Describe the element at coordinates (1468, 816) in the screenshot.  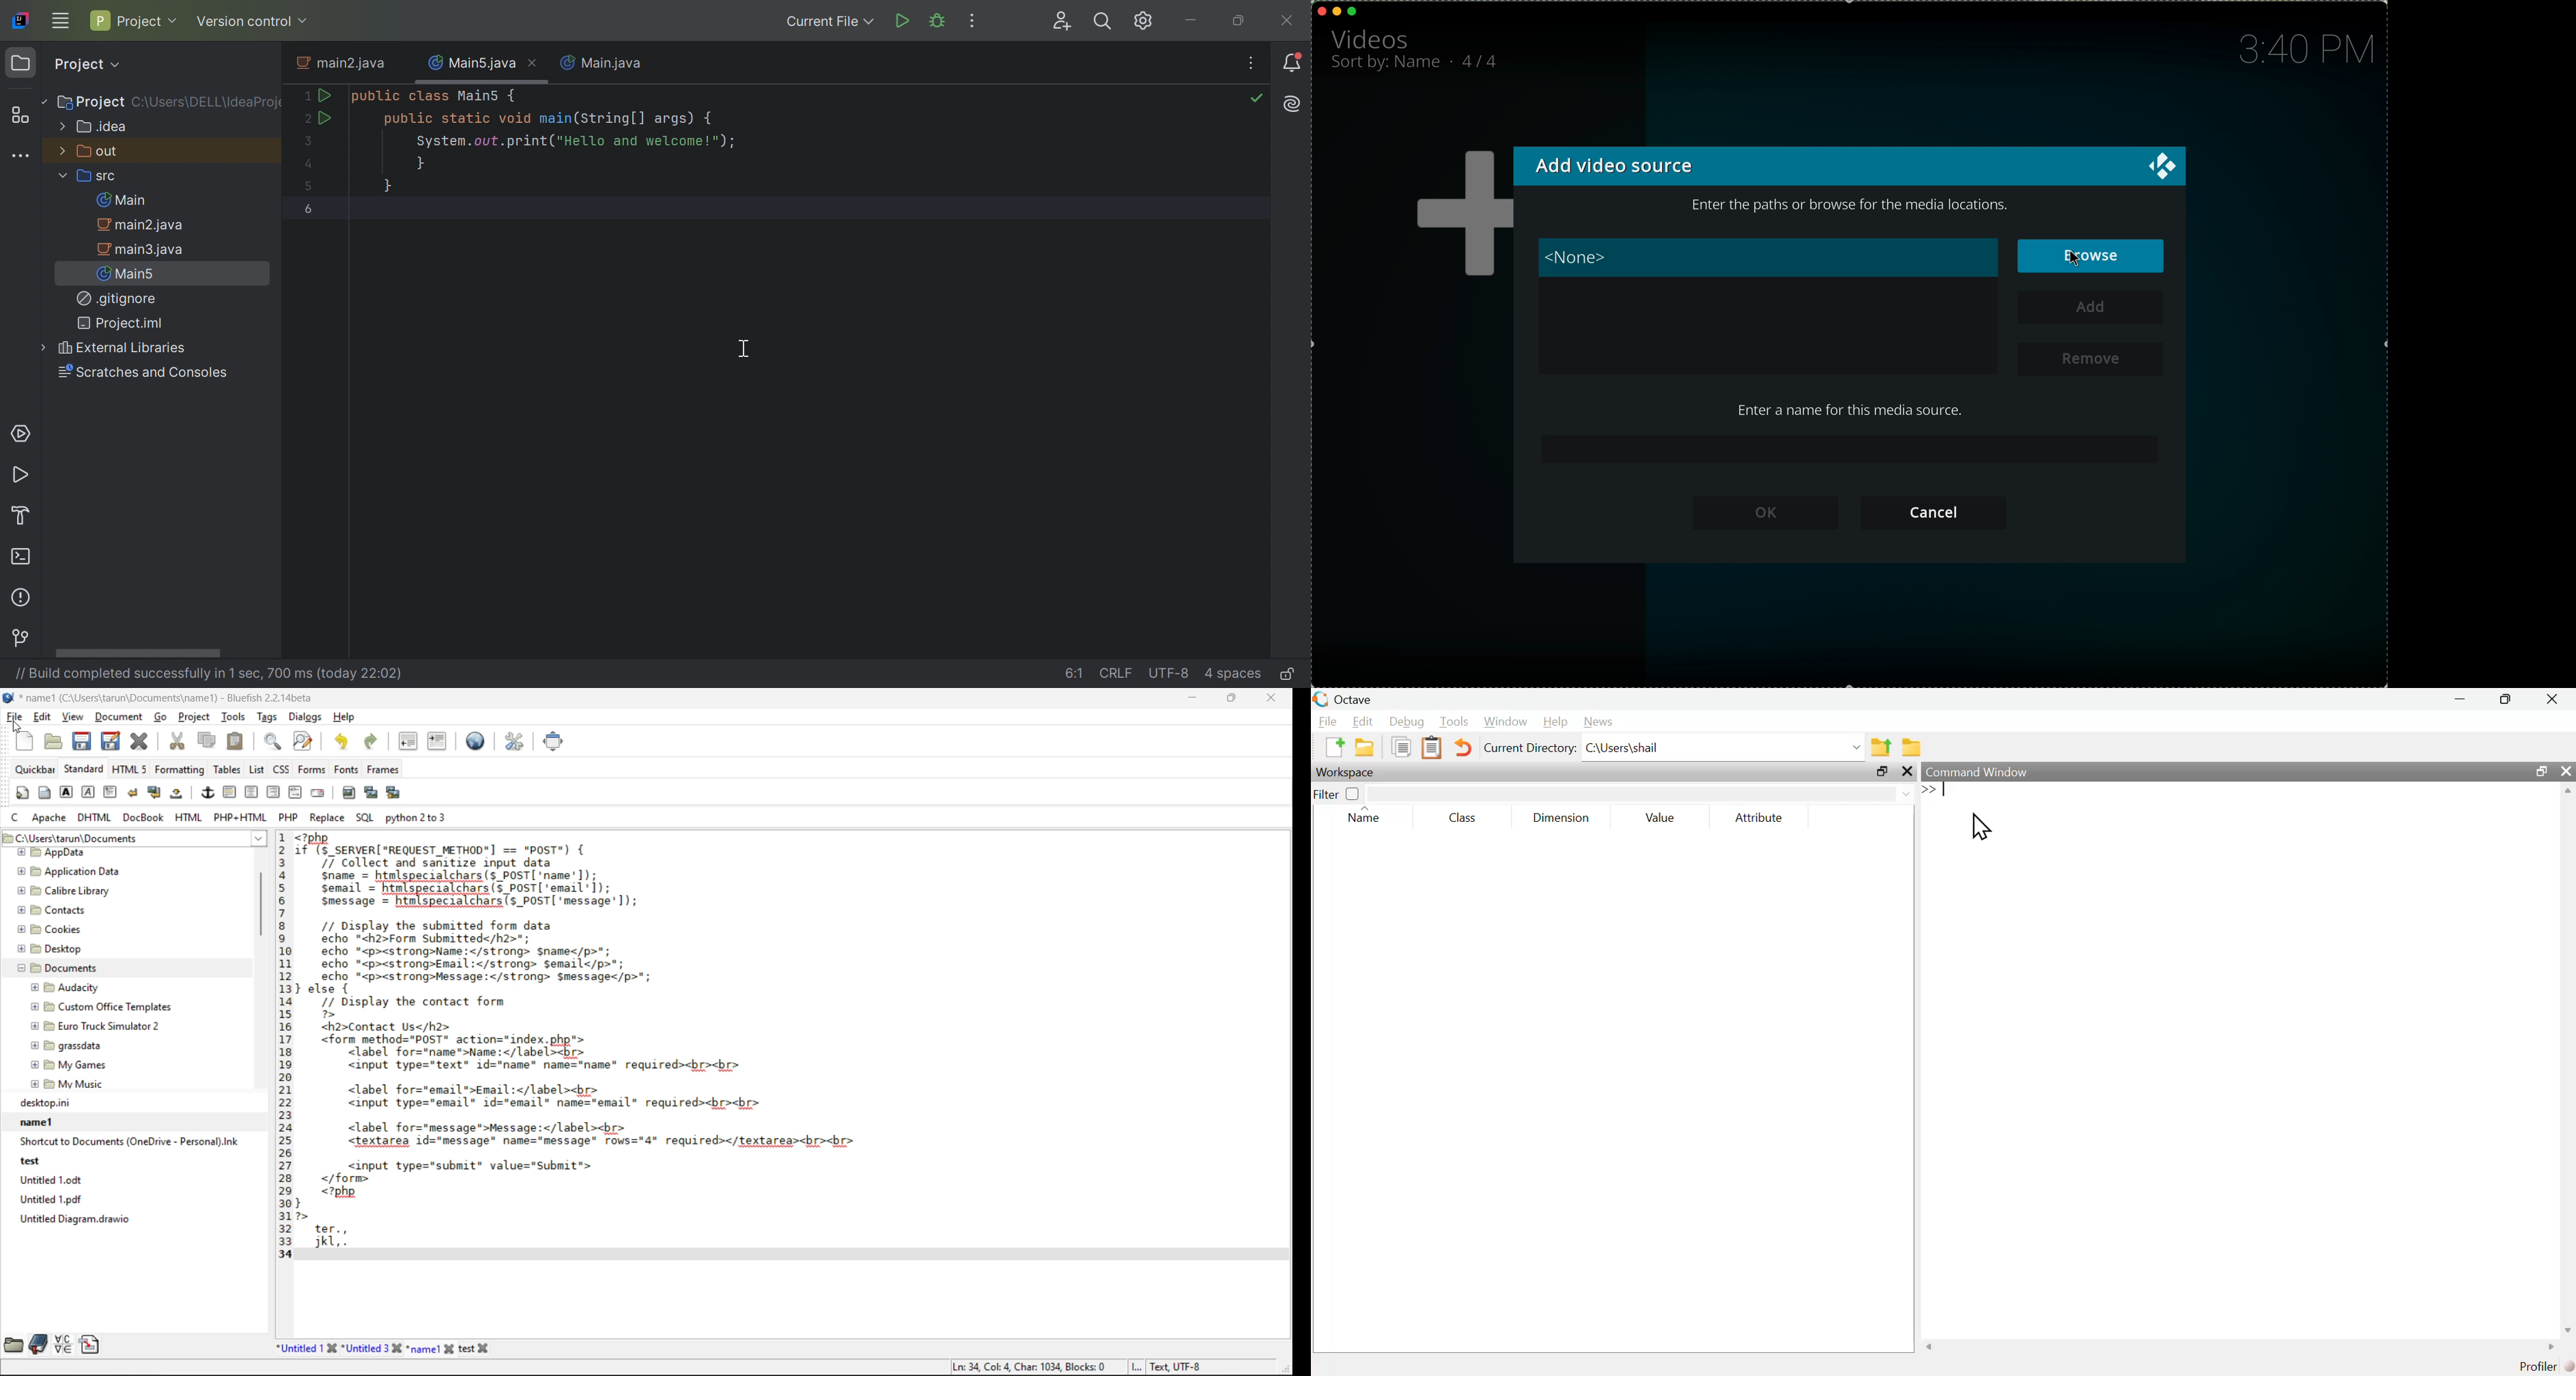
I see `Class` at that location.